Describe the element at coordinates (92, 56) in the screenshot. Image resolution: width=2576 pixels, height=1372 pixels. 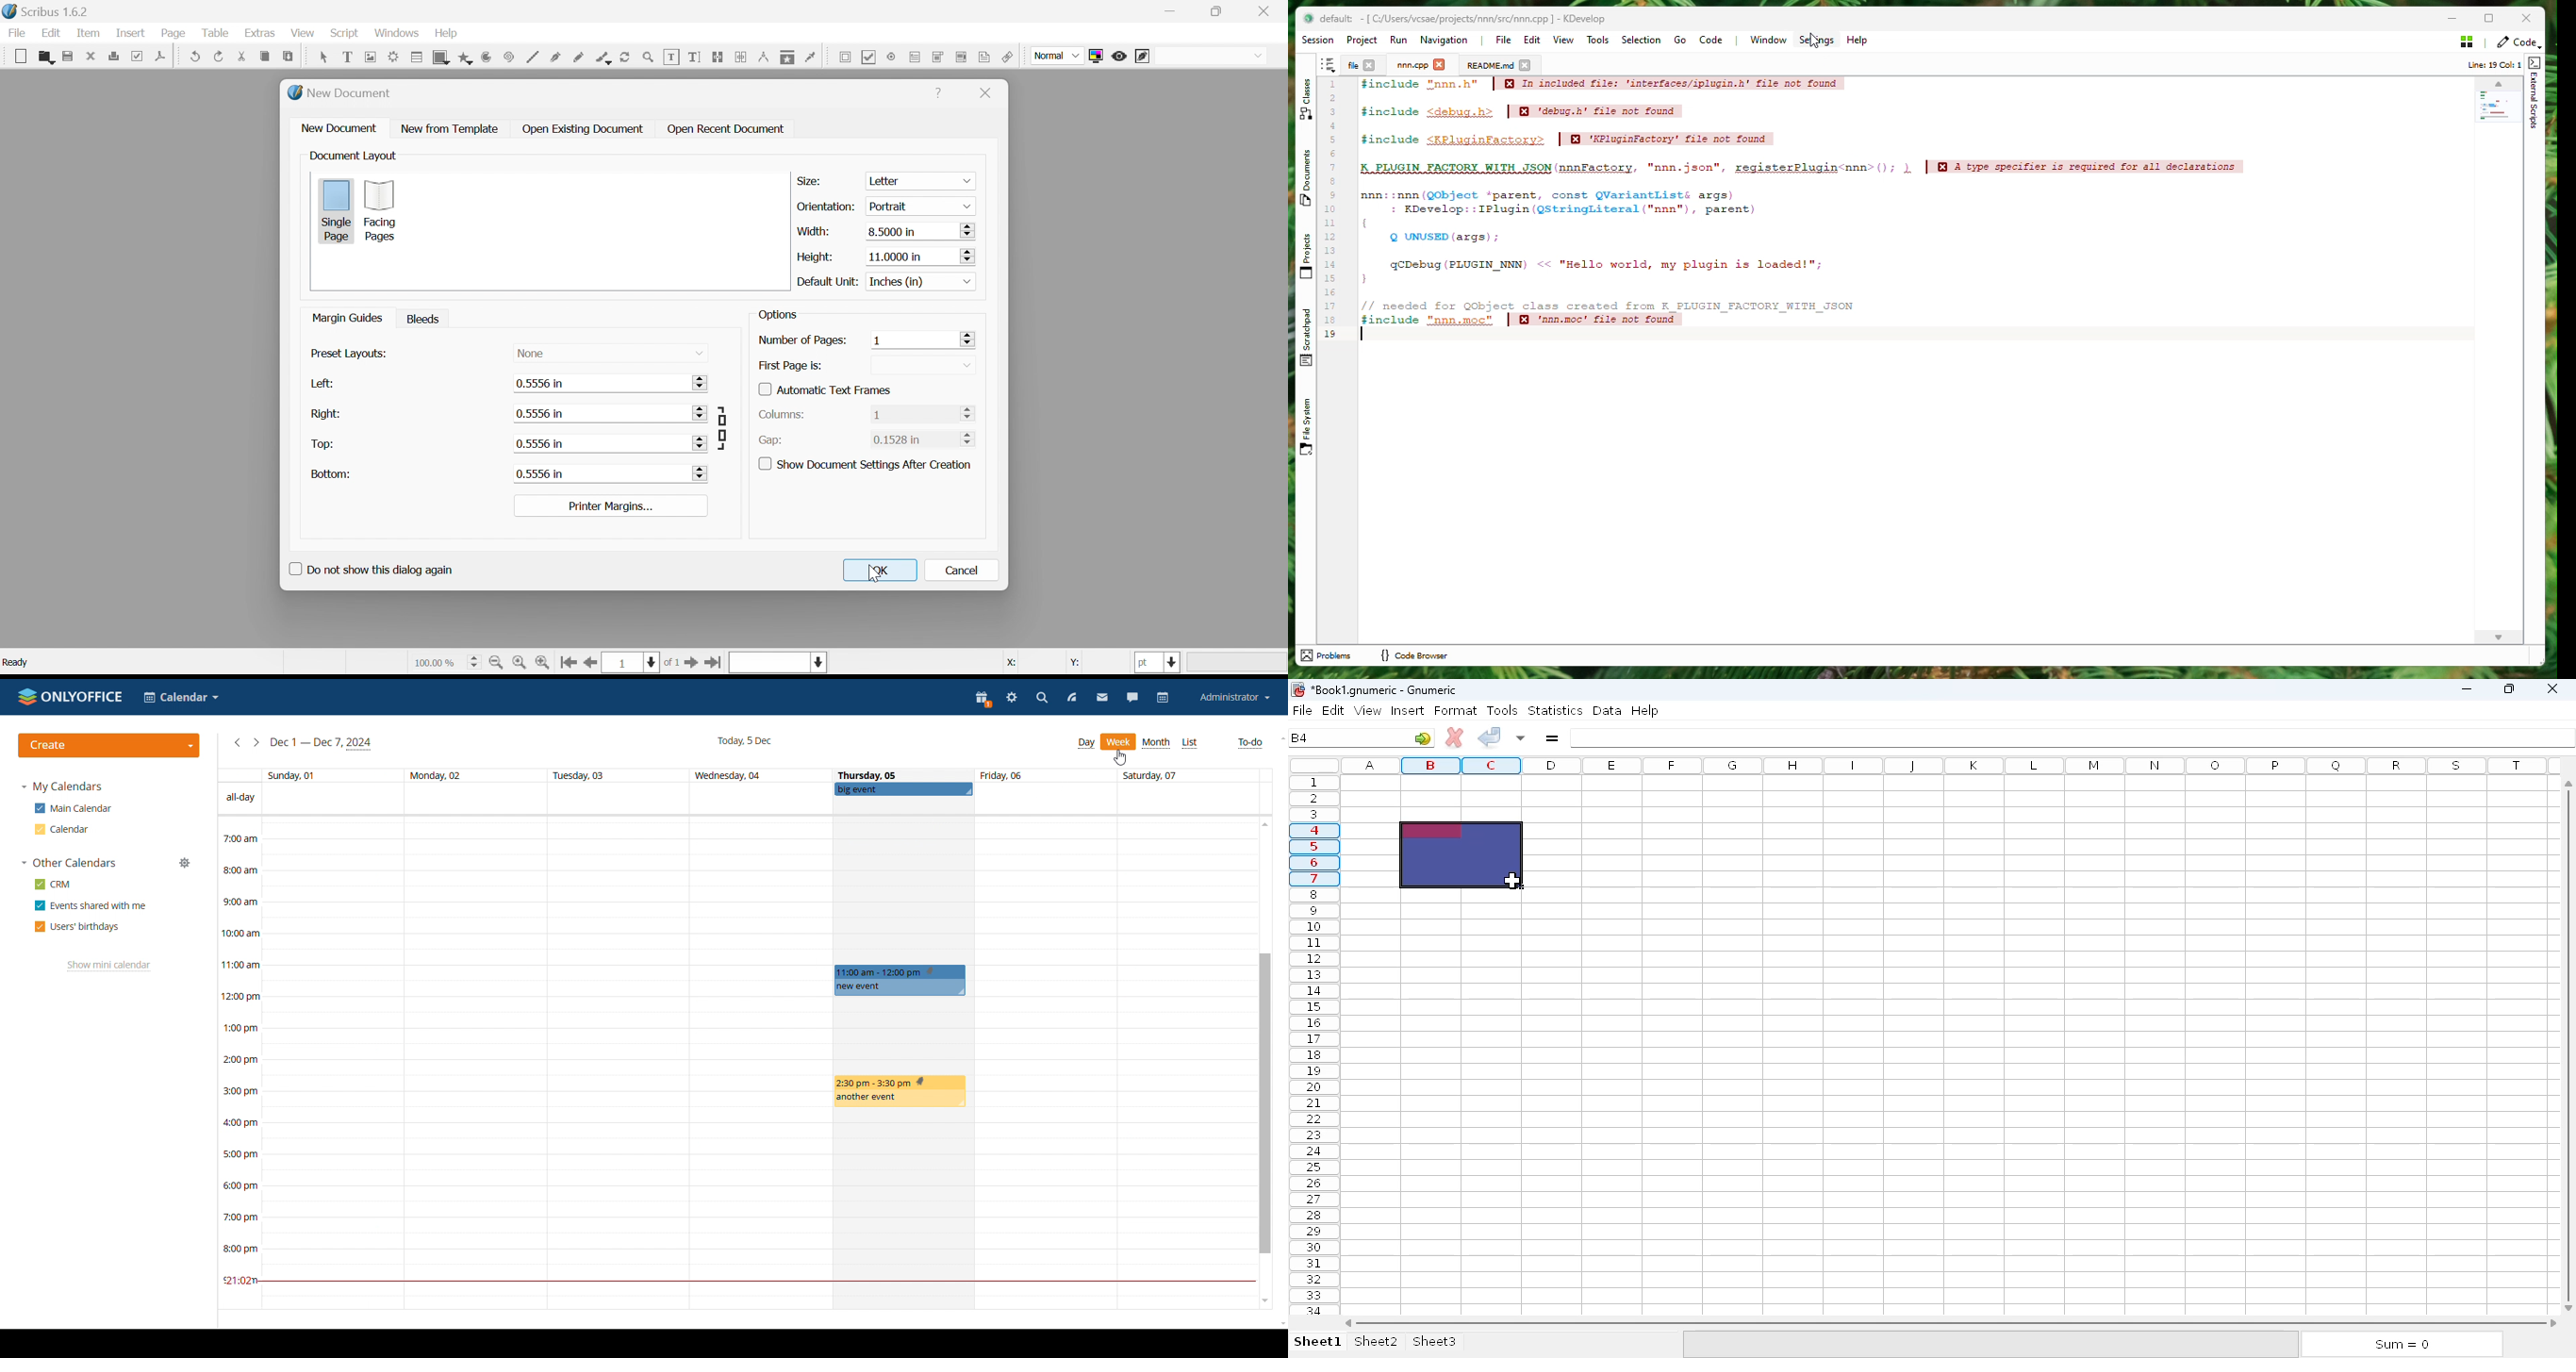
I see `close` at that location.